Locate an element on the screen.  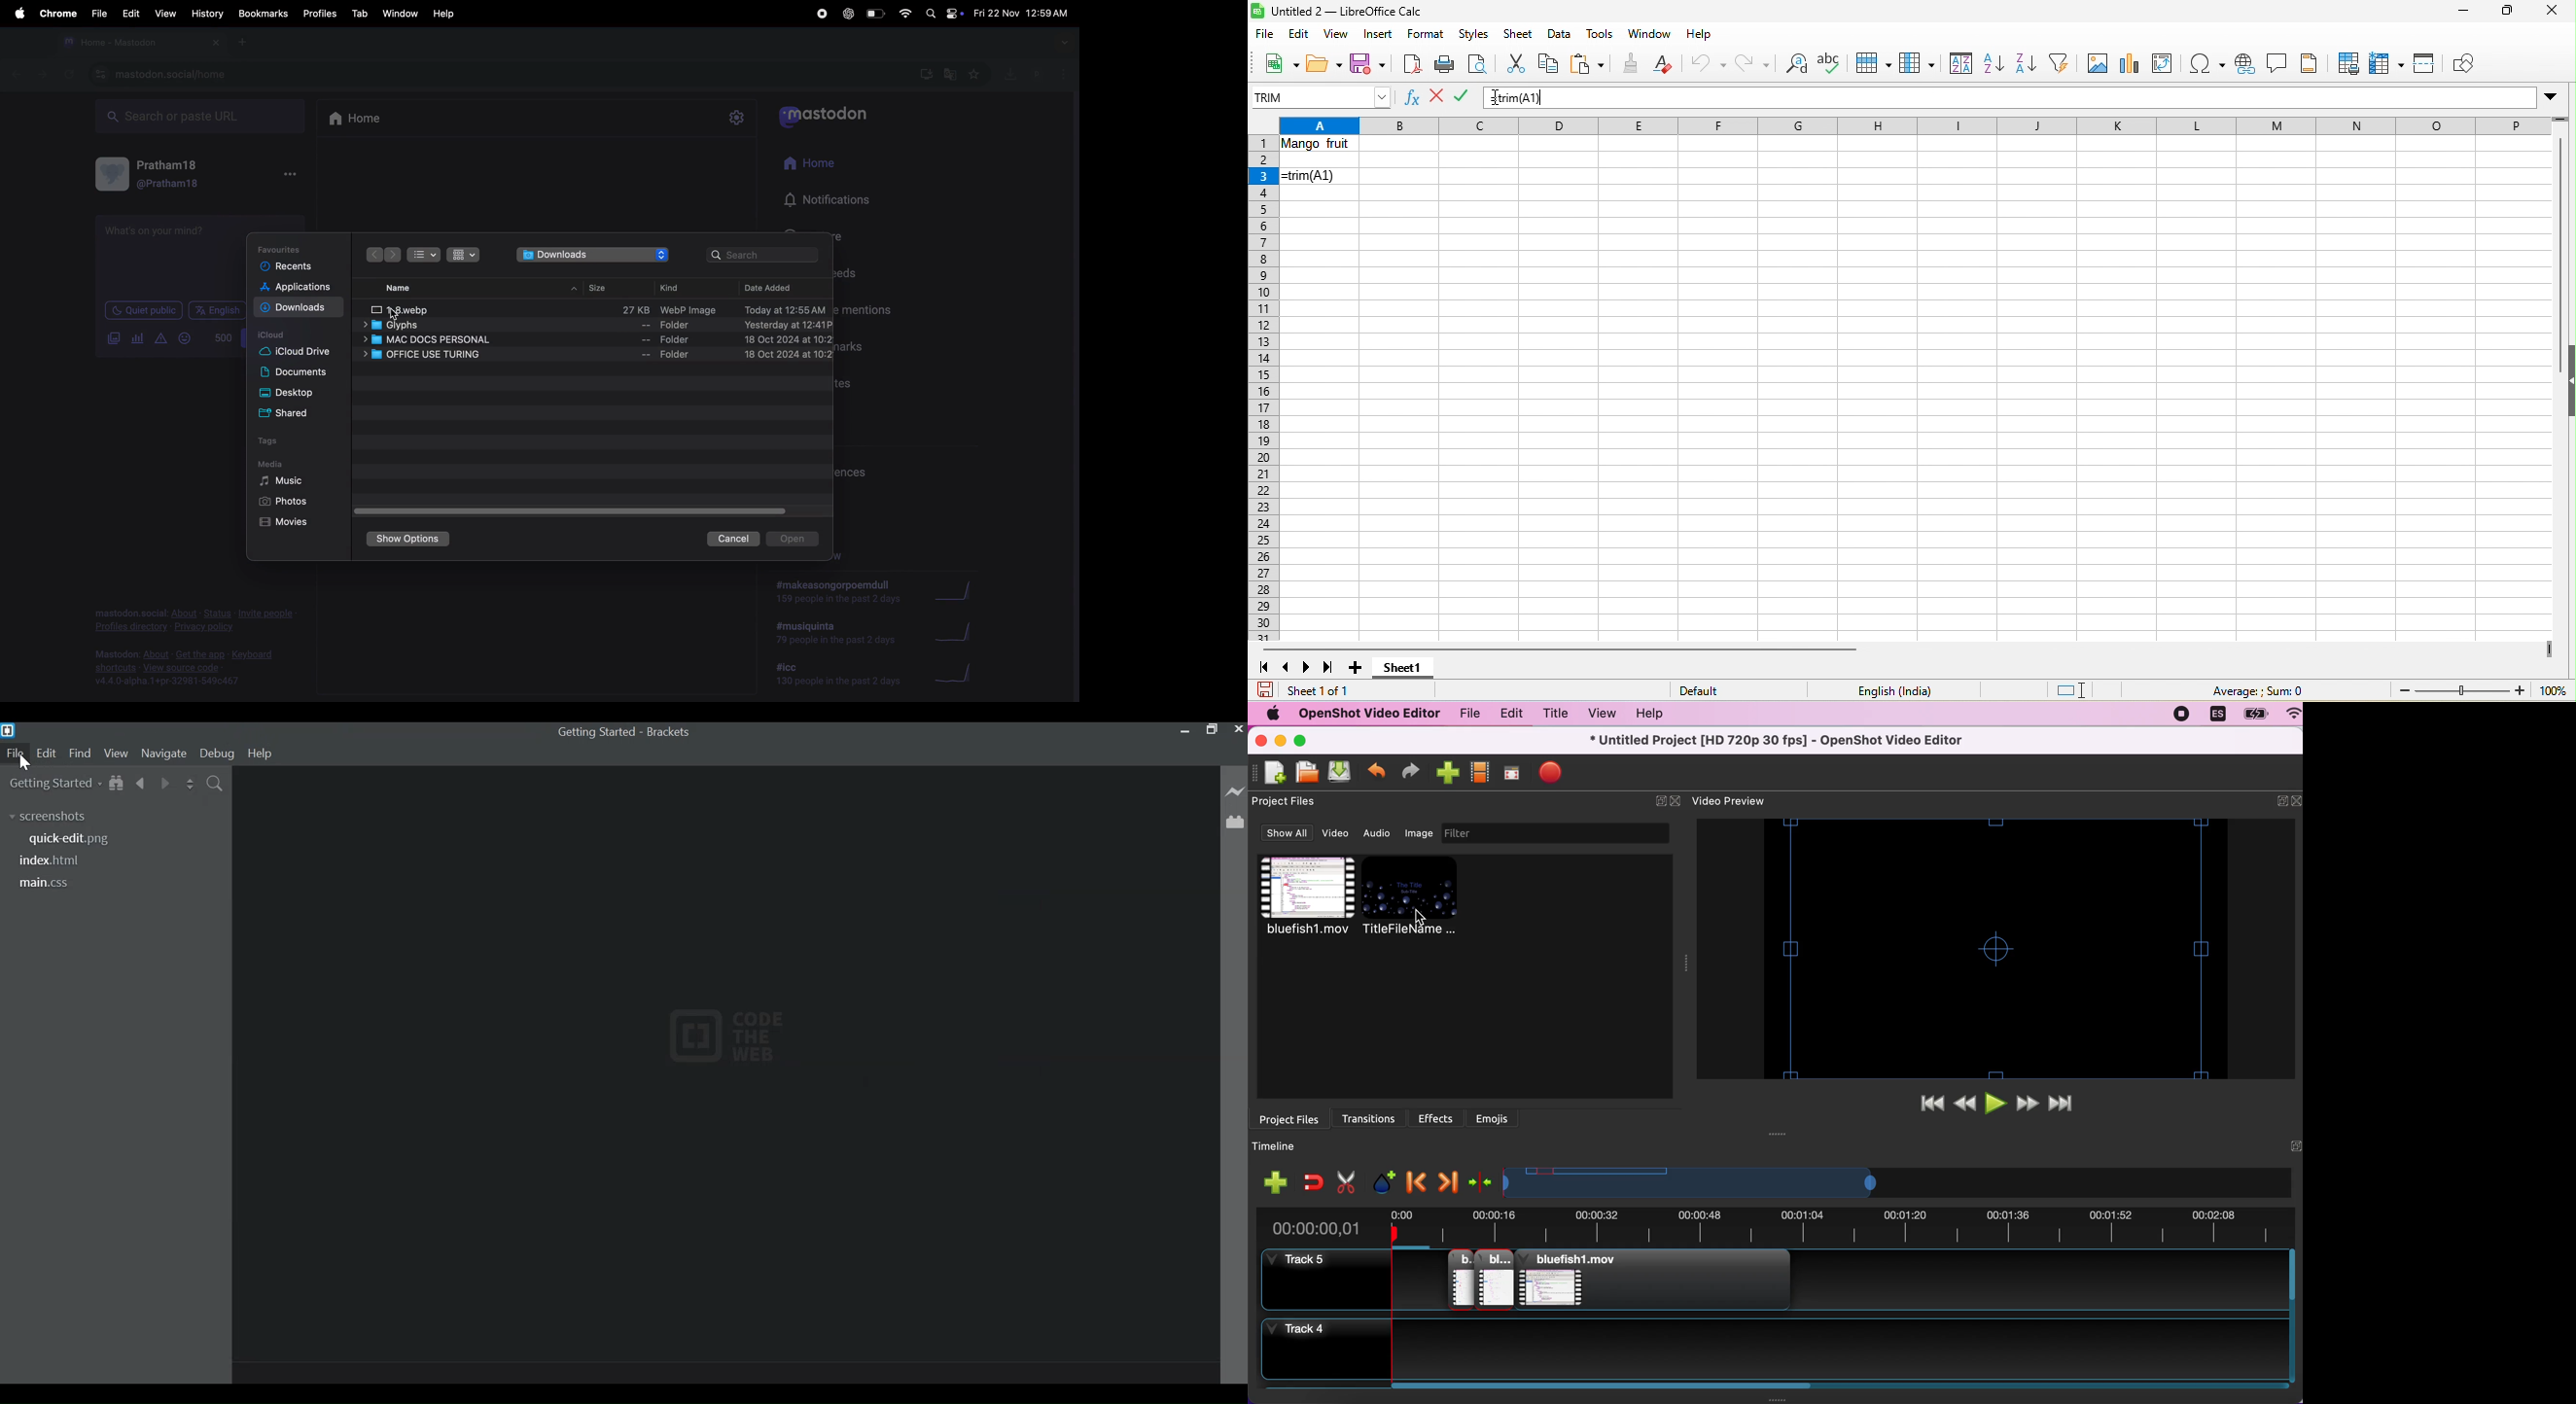
downloads is located at coordinates (925, 75).